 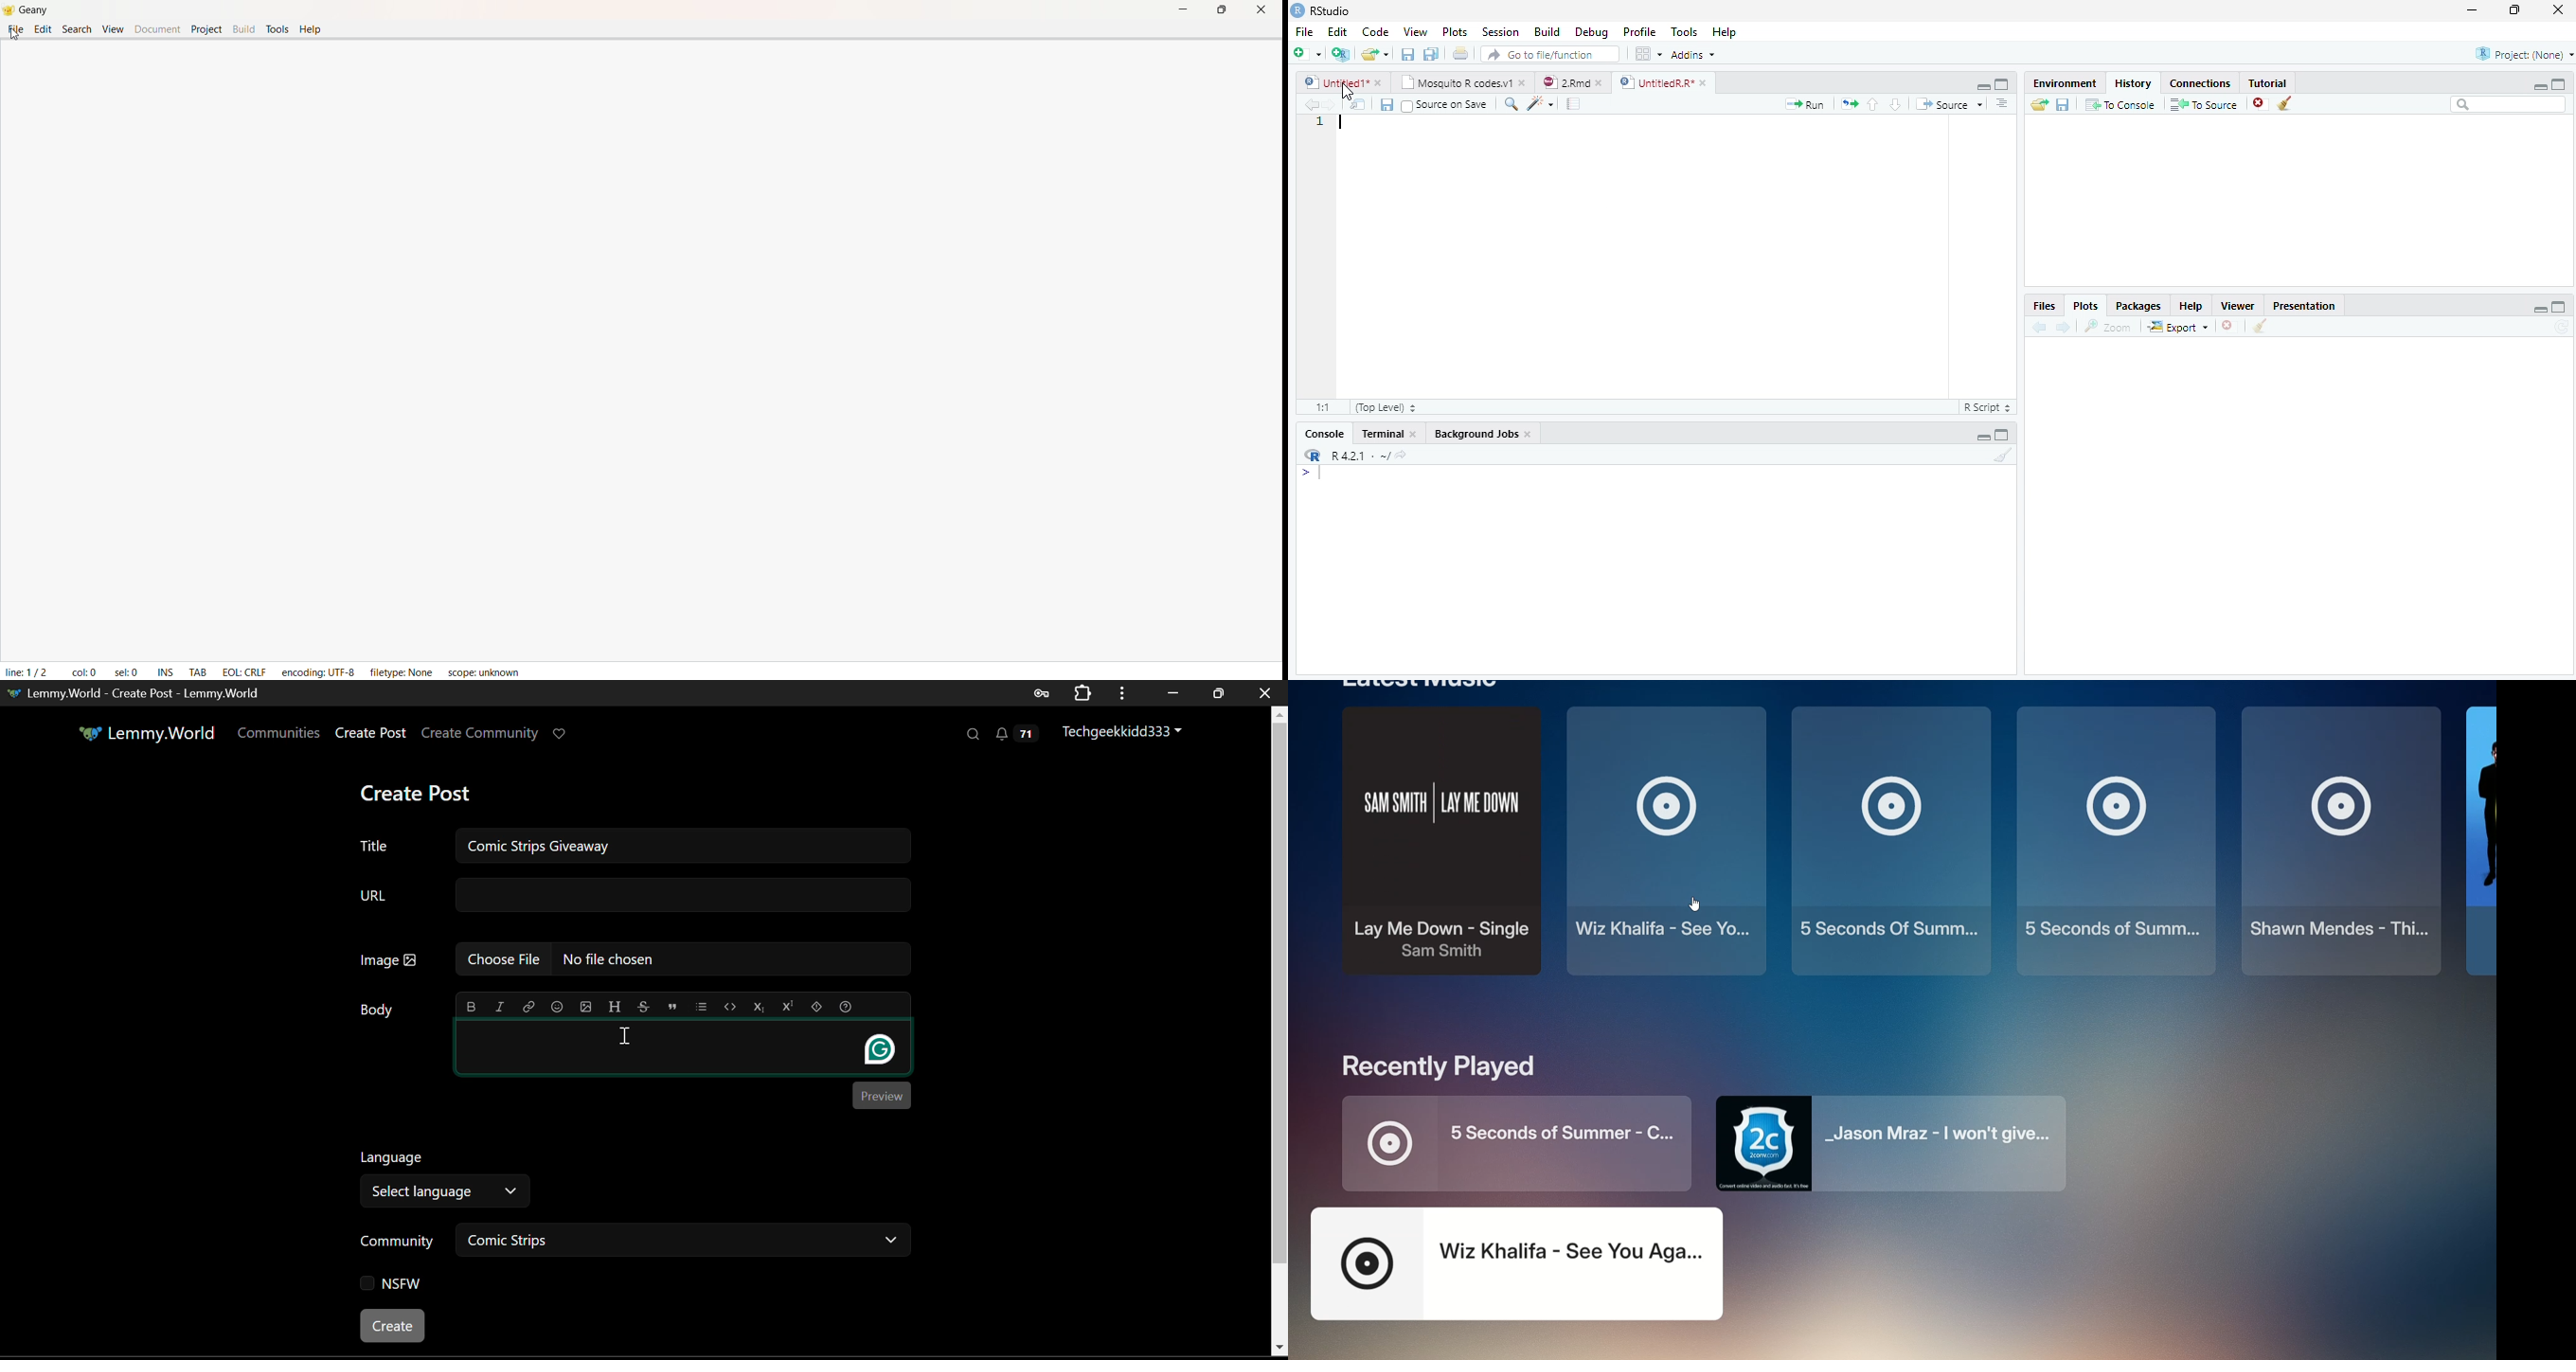 What do you see at coordinates (644, 1004) in the screenshot?
I see `strikethrough` at bounding box center [644, 1004].